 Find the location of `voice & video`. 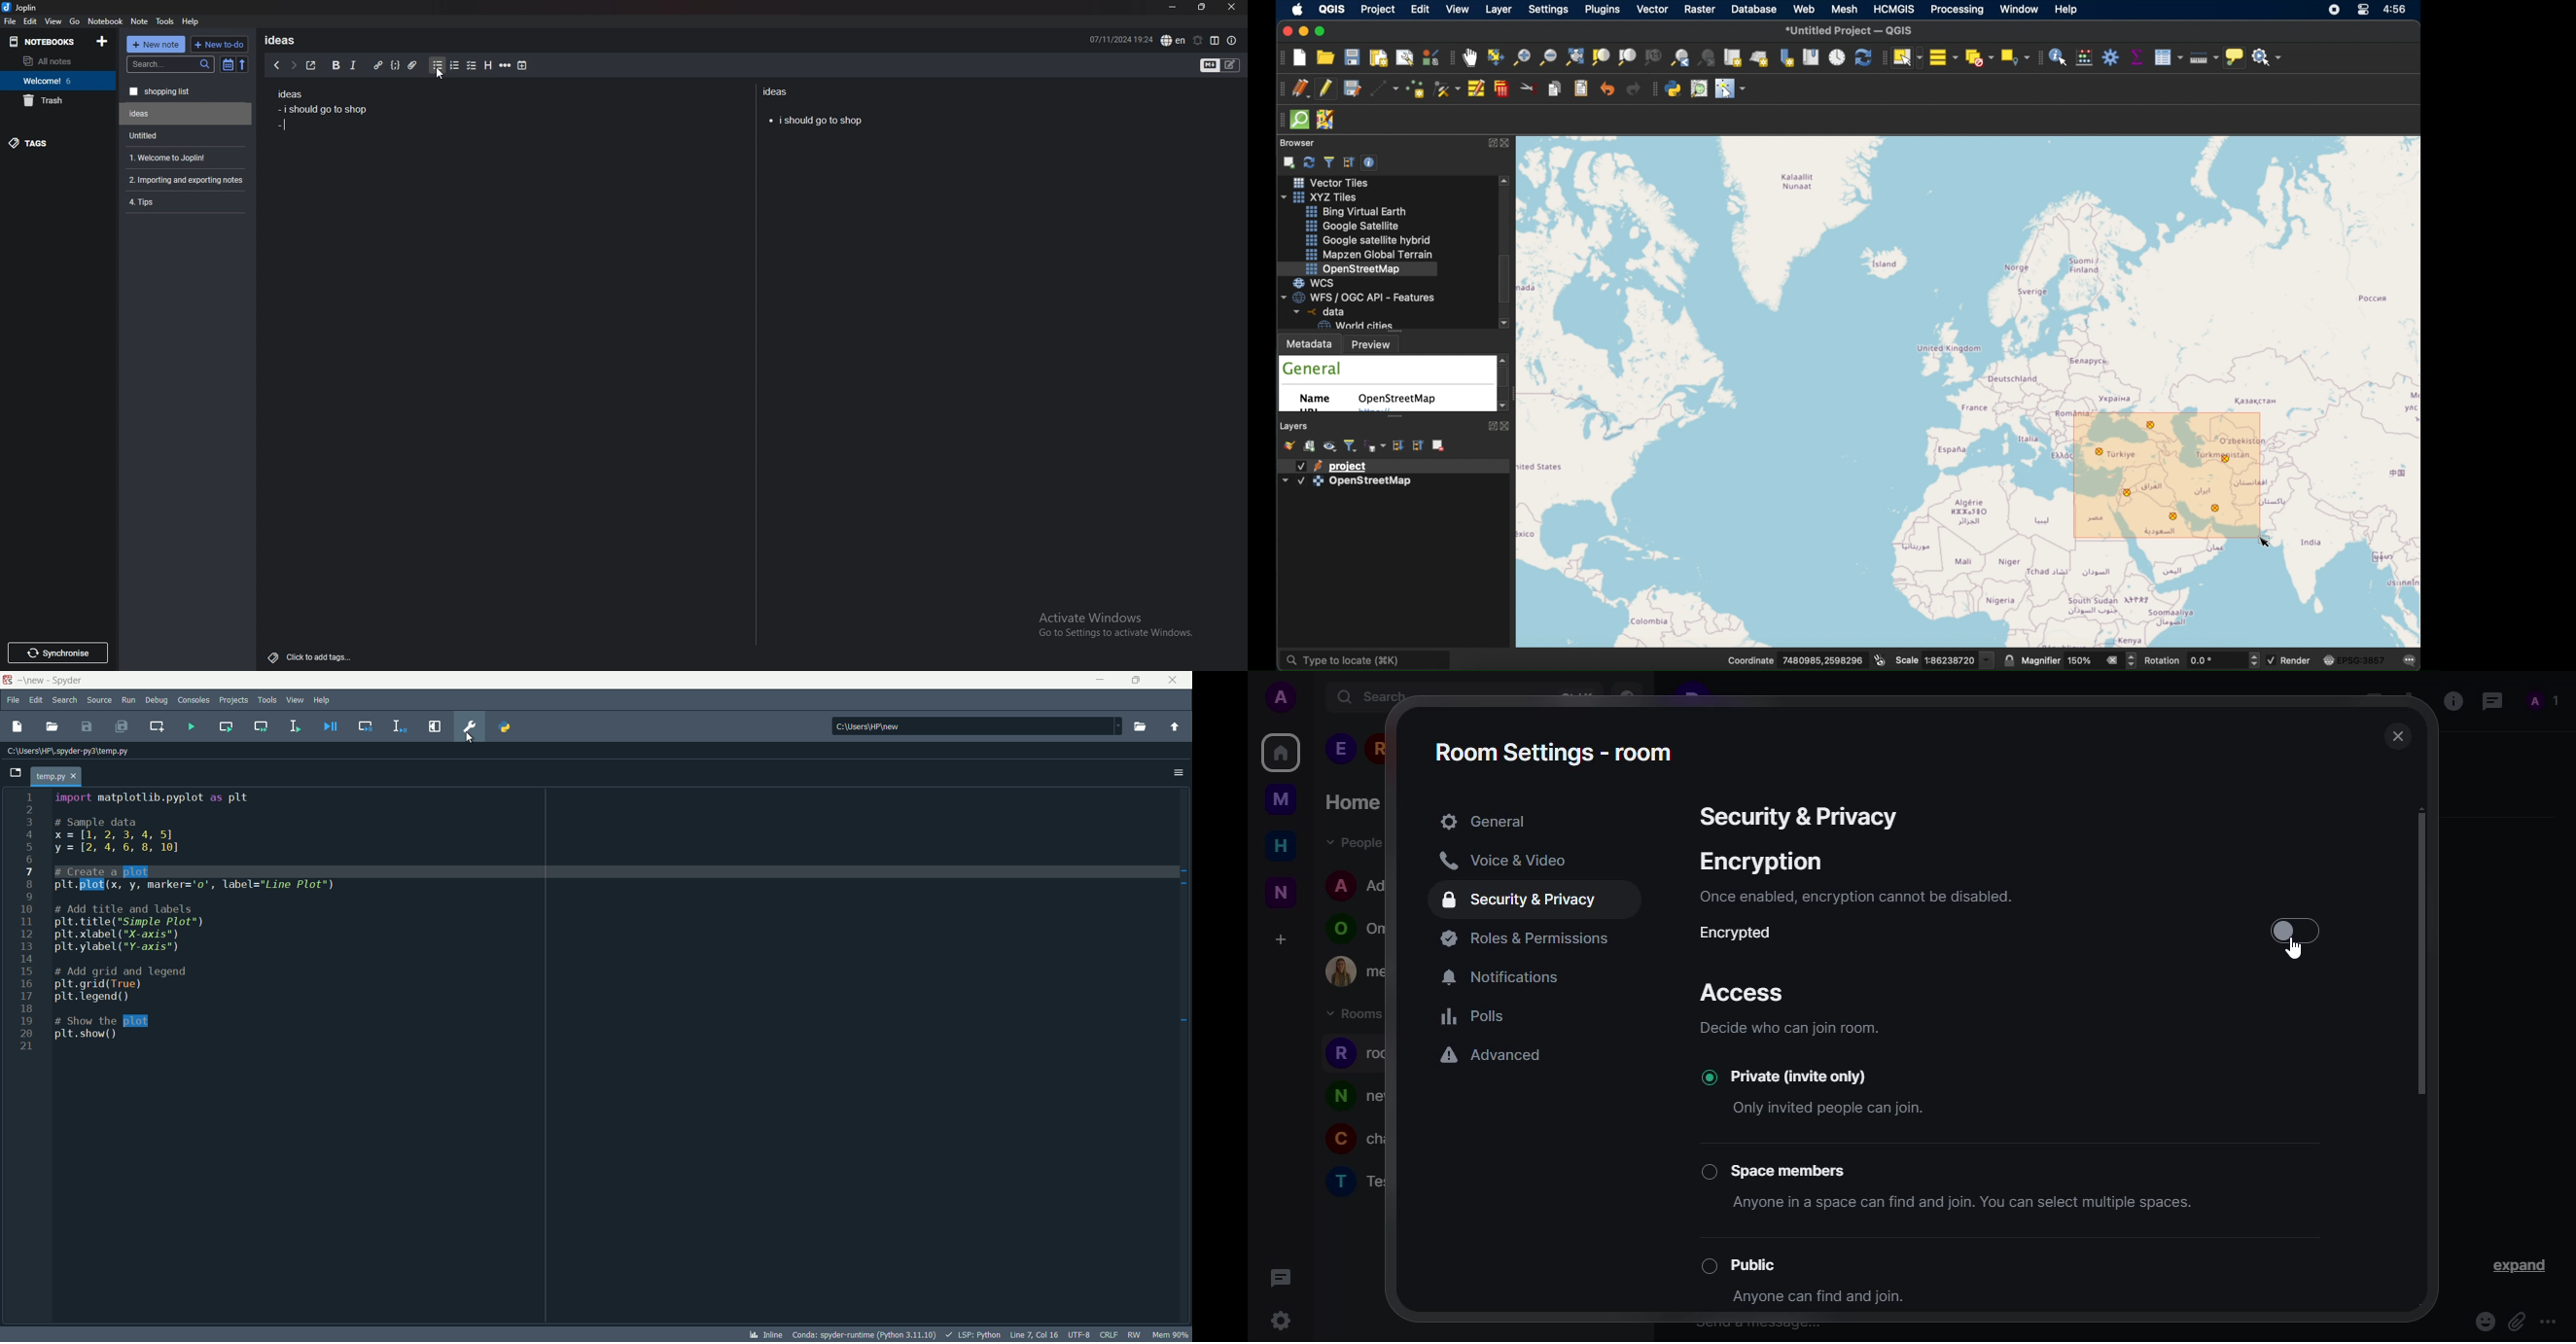

voice & video is located at coordinates (1508, 861).